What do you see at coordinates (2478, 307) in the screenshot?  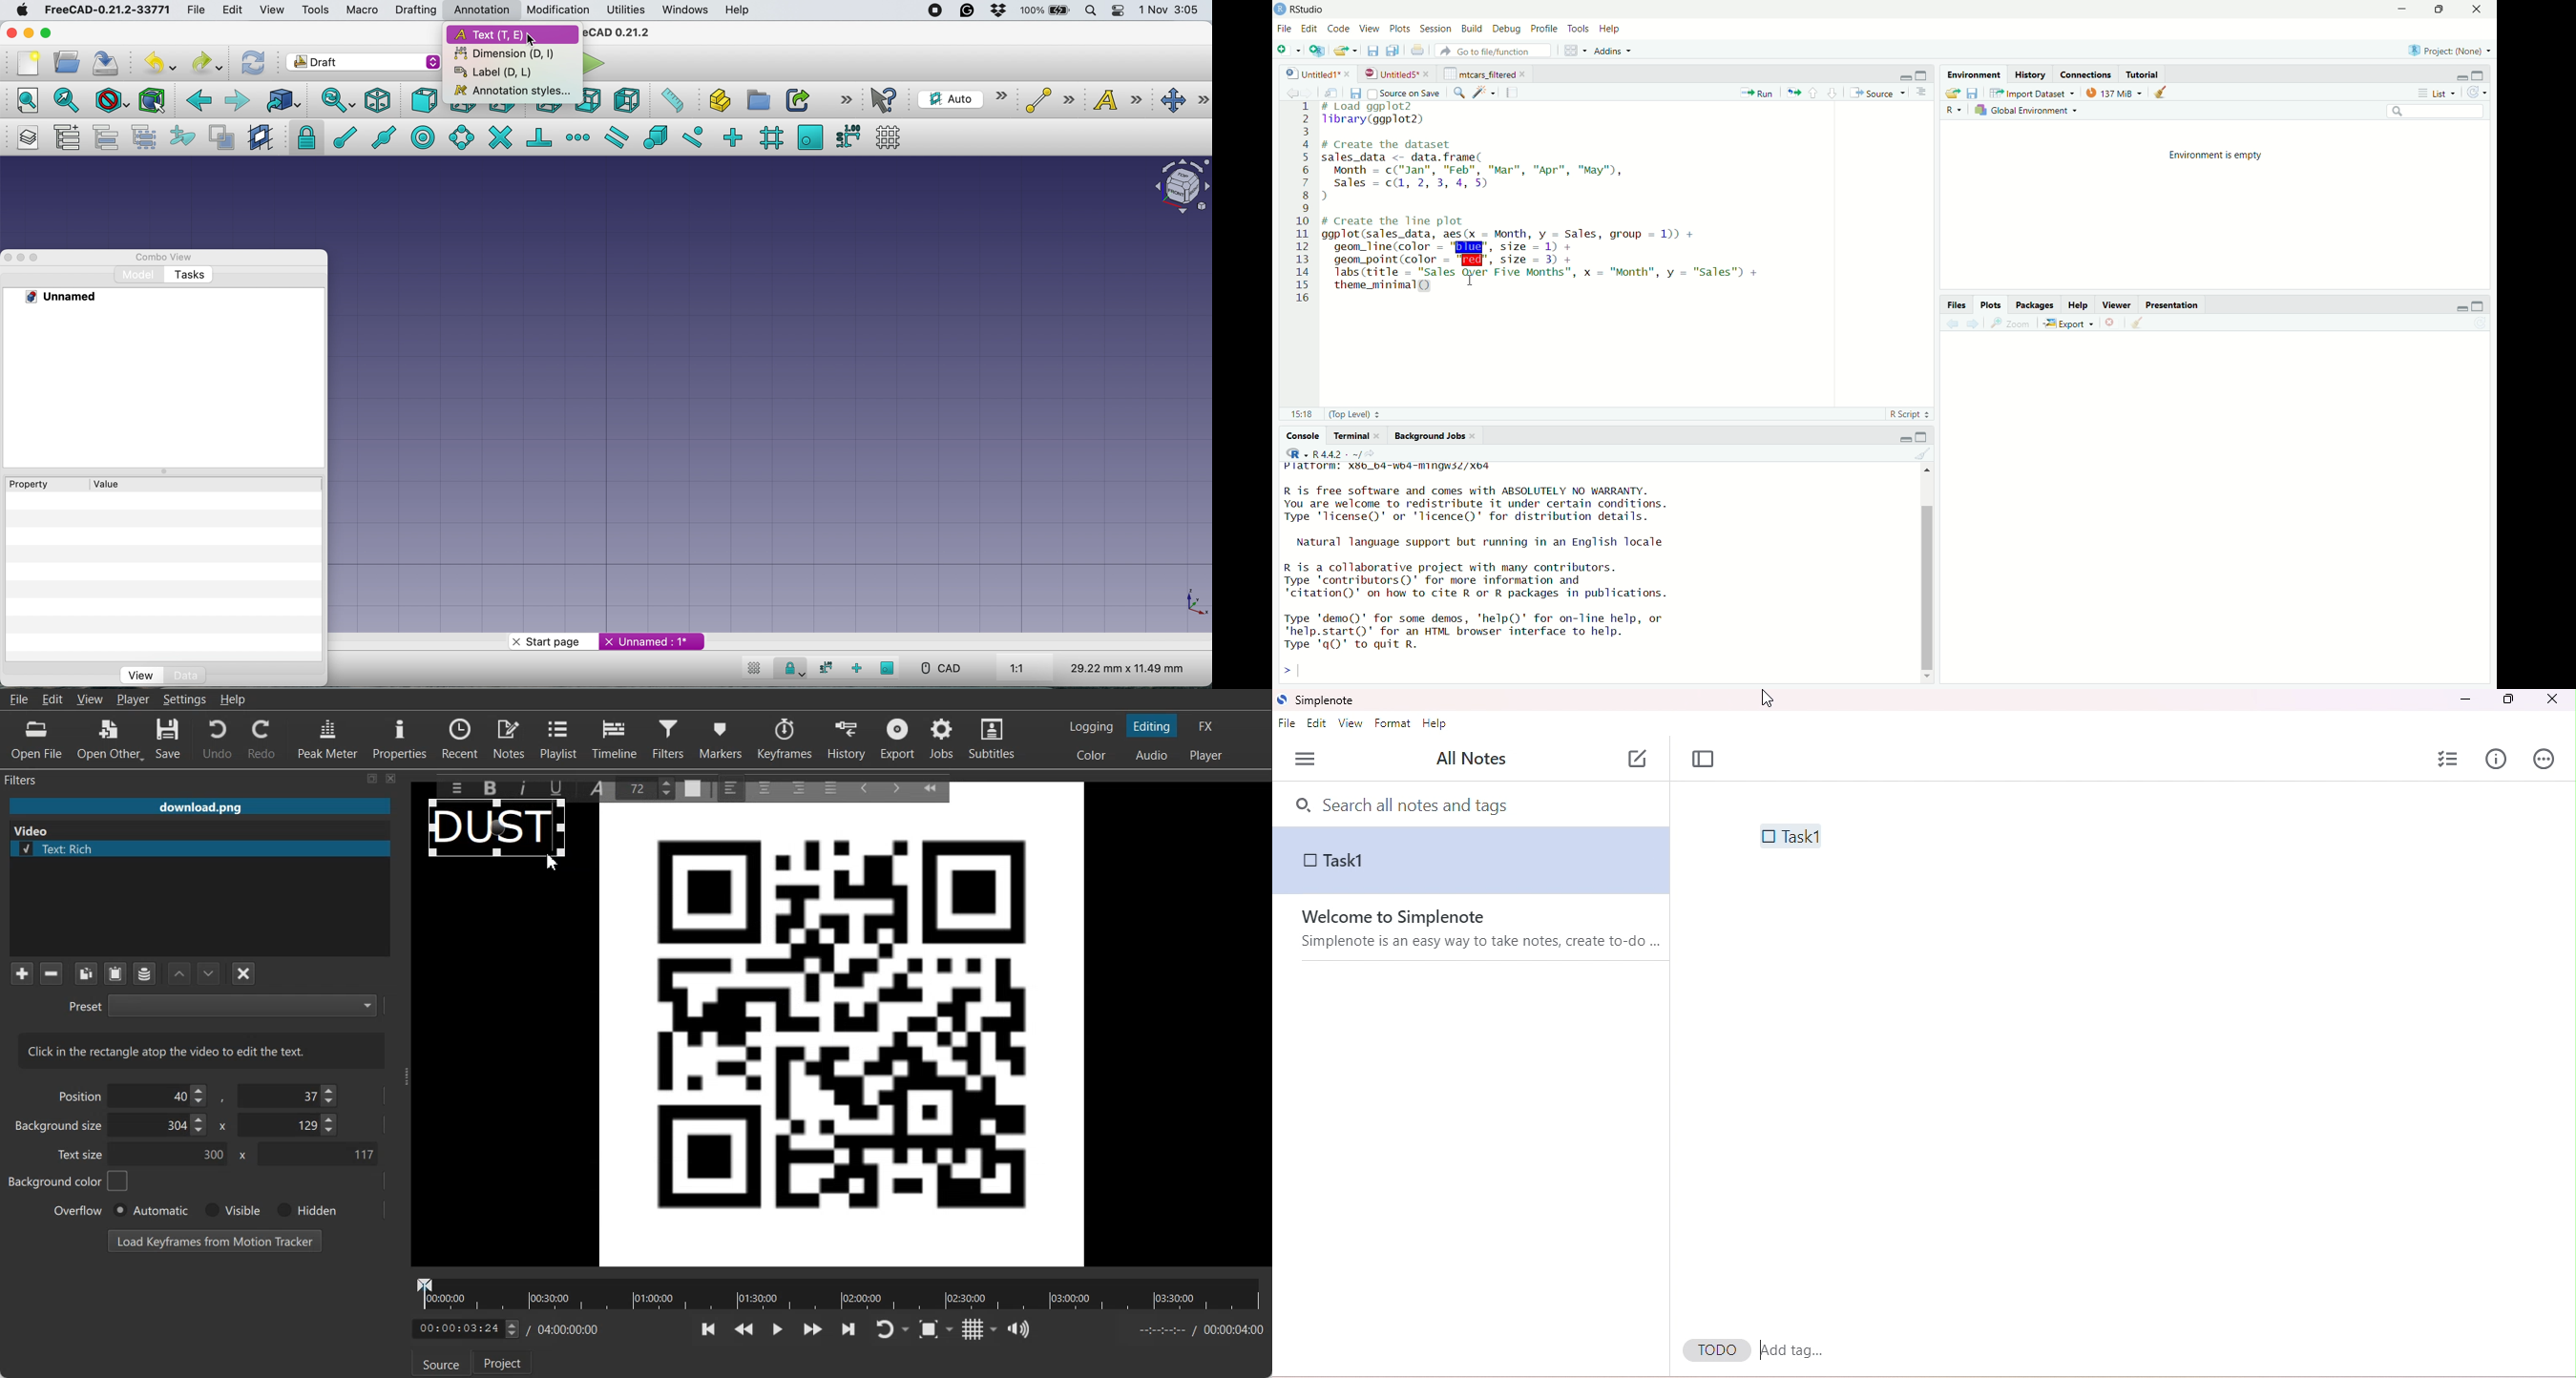 I see `maximize` at bounding box center [2478, 307].